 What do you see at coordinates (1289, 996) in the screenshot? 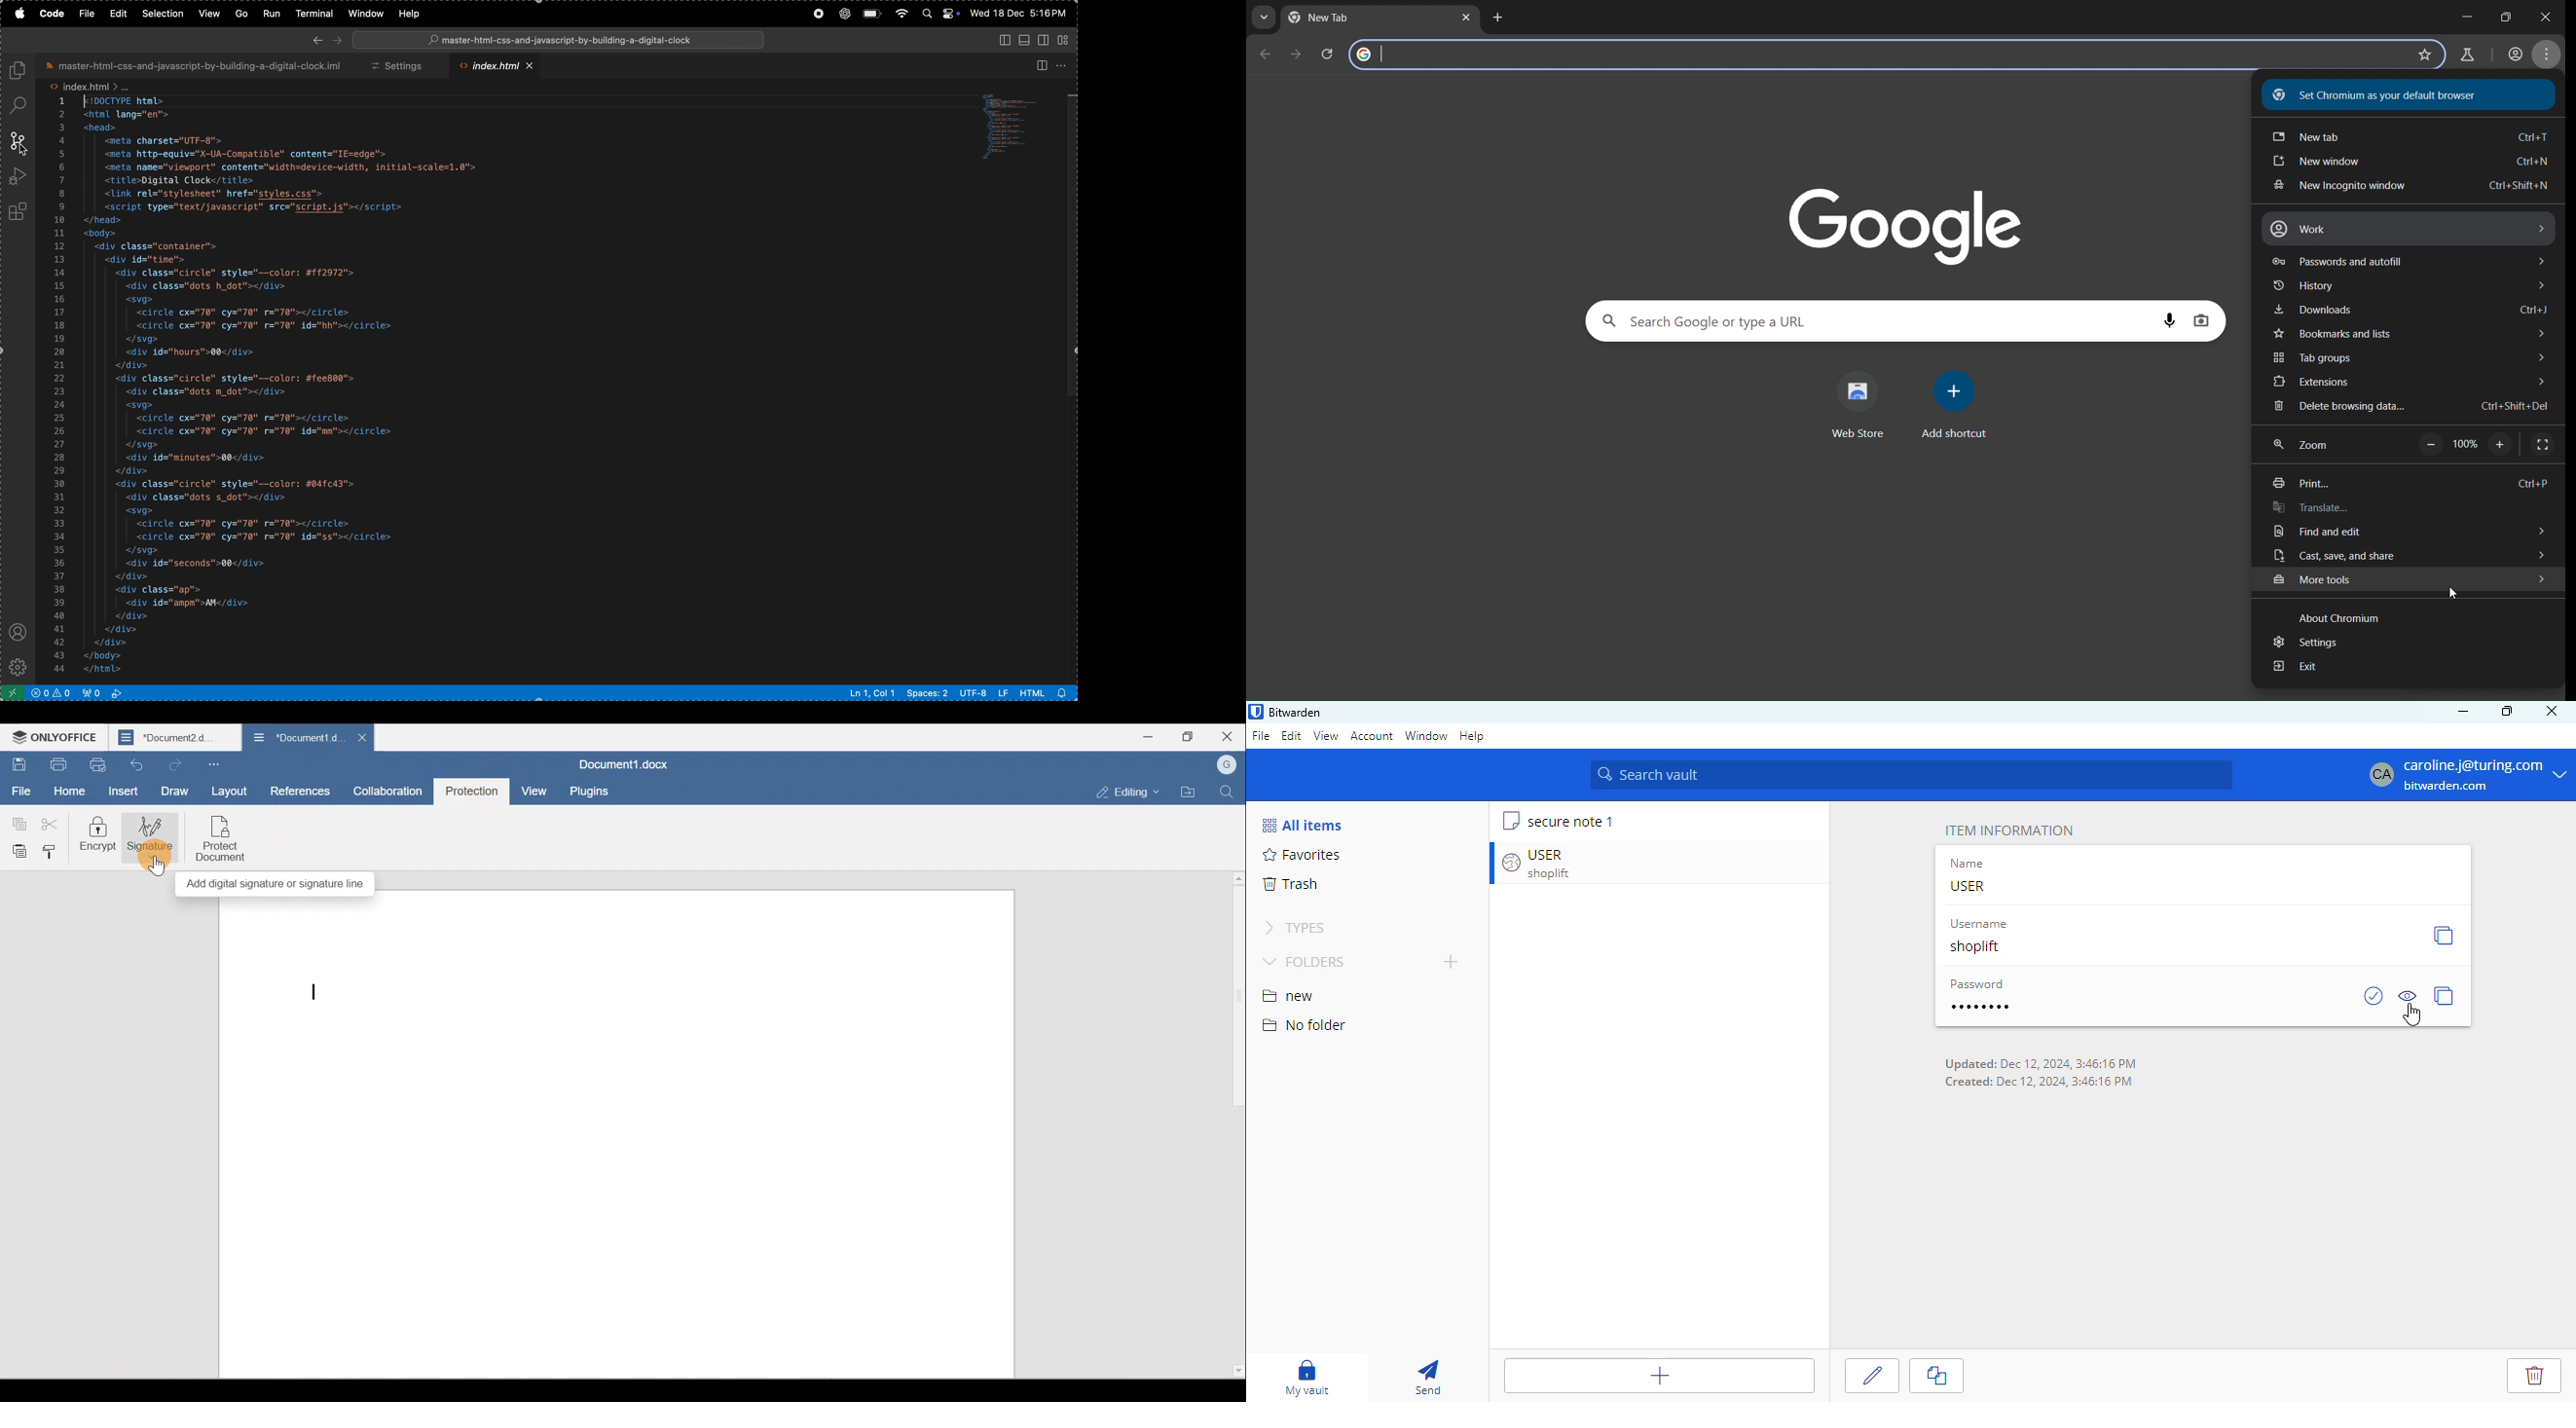
I see `new` at bounding box center [1289, 996].